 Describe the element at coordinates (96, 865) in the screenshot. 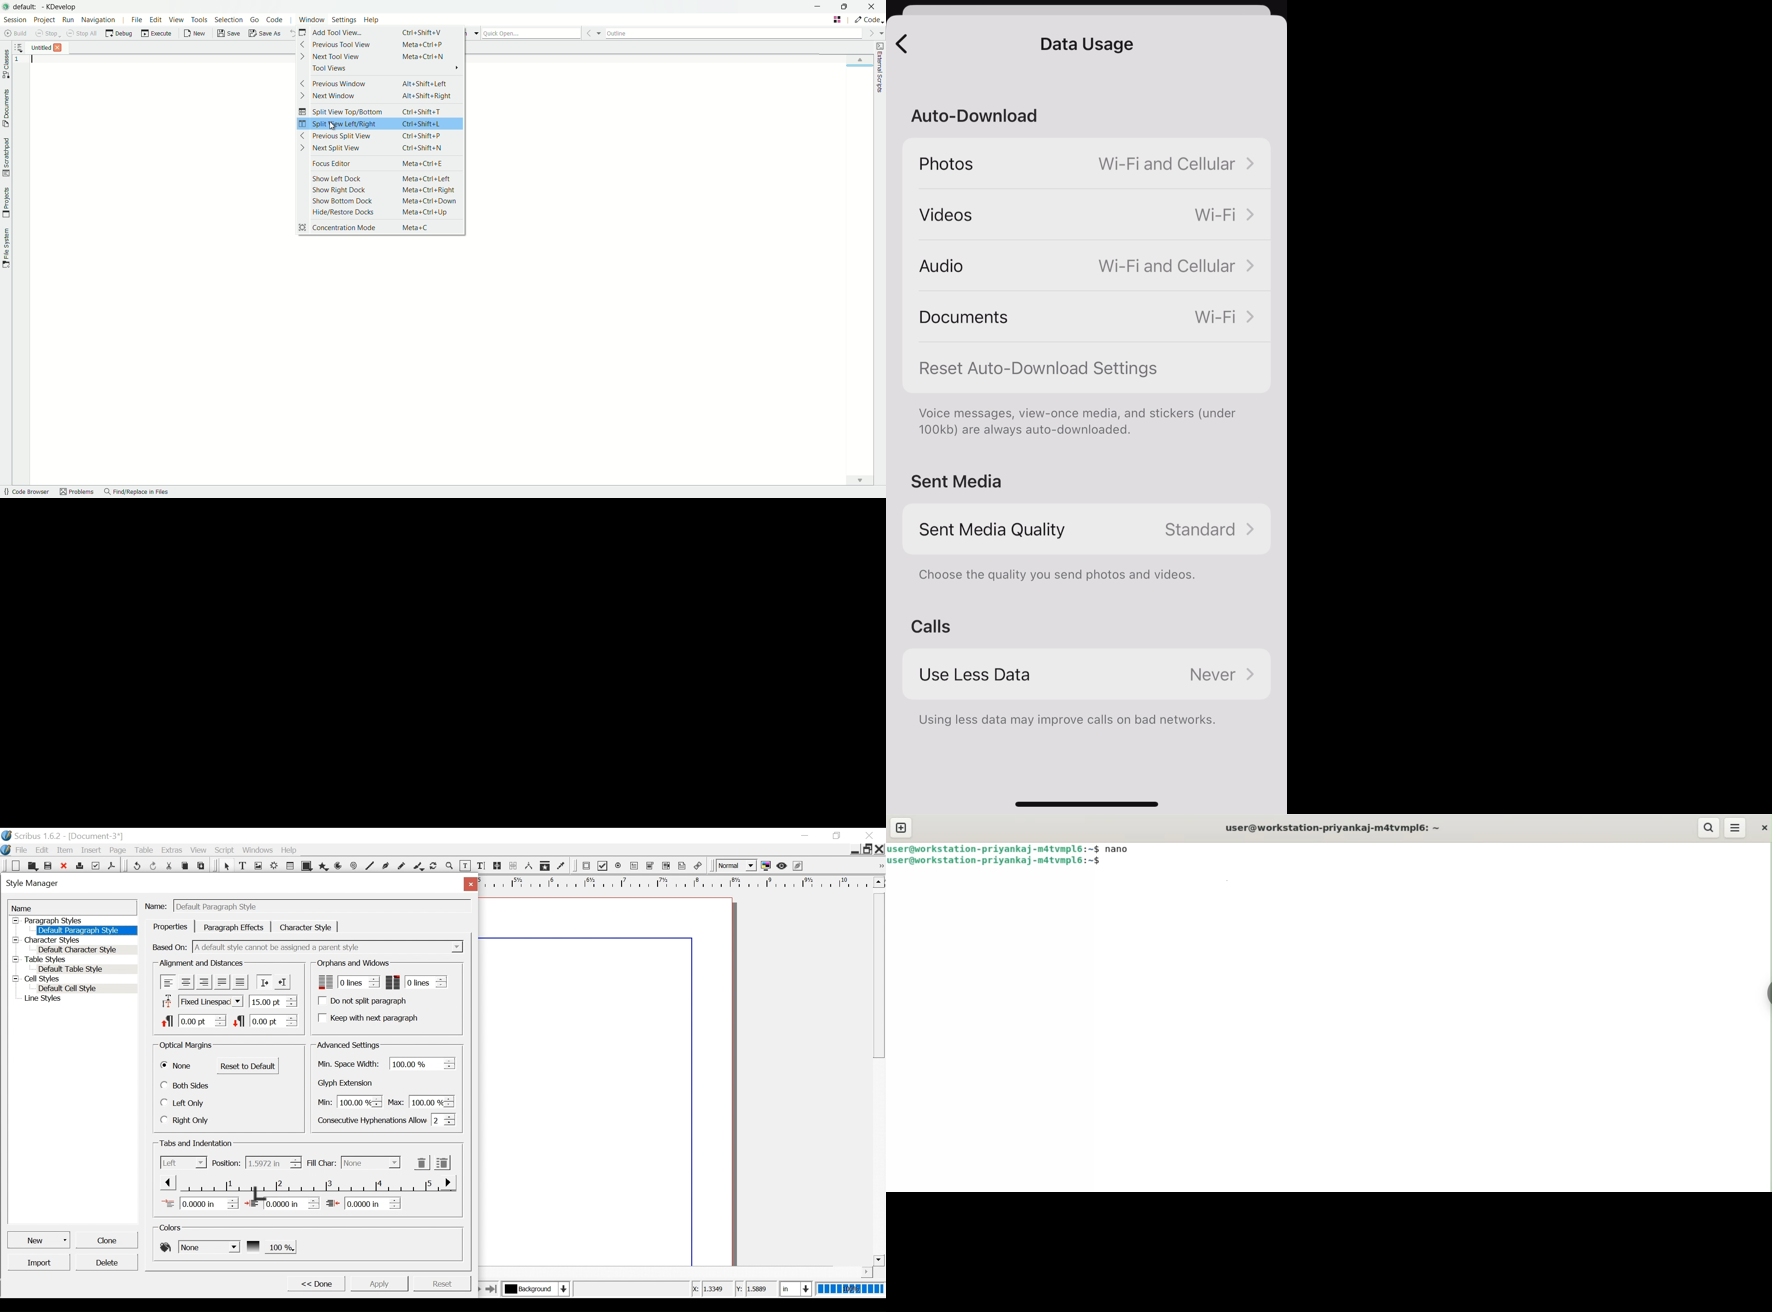

I see `Prefilight Verifier` at that location.